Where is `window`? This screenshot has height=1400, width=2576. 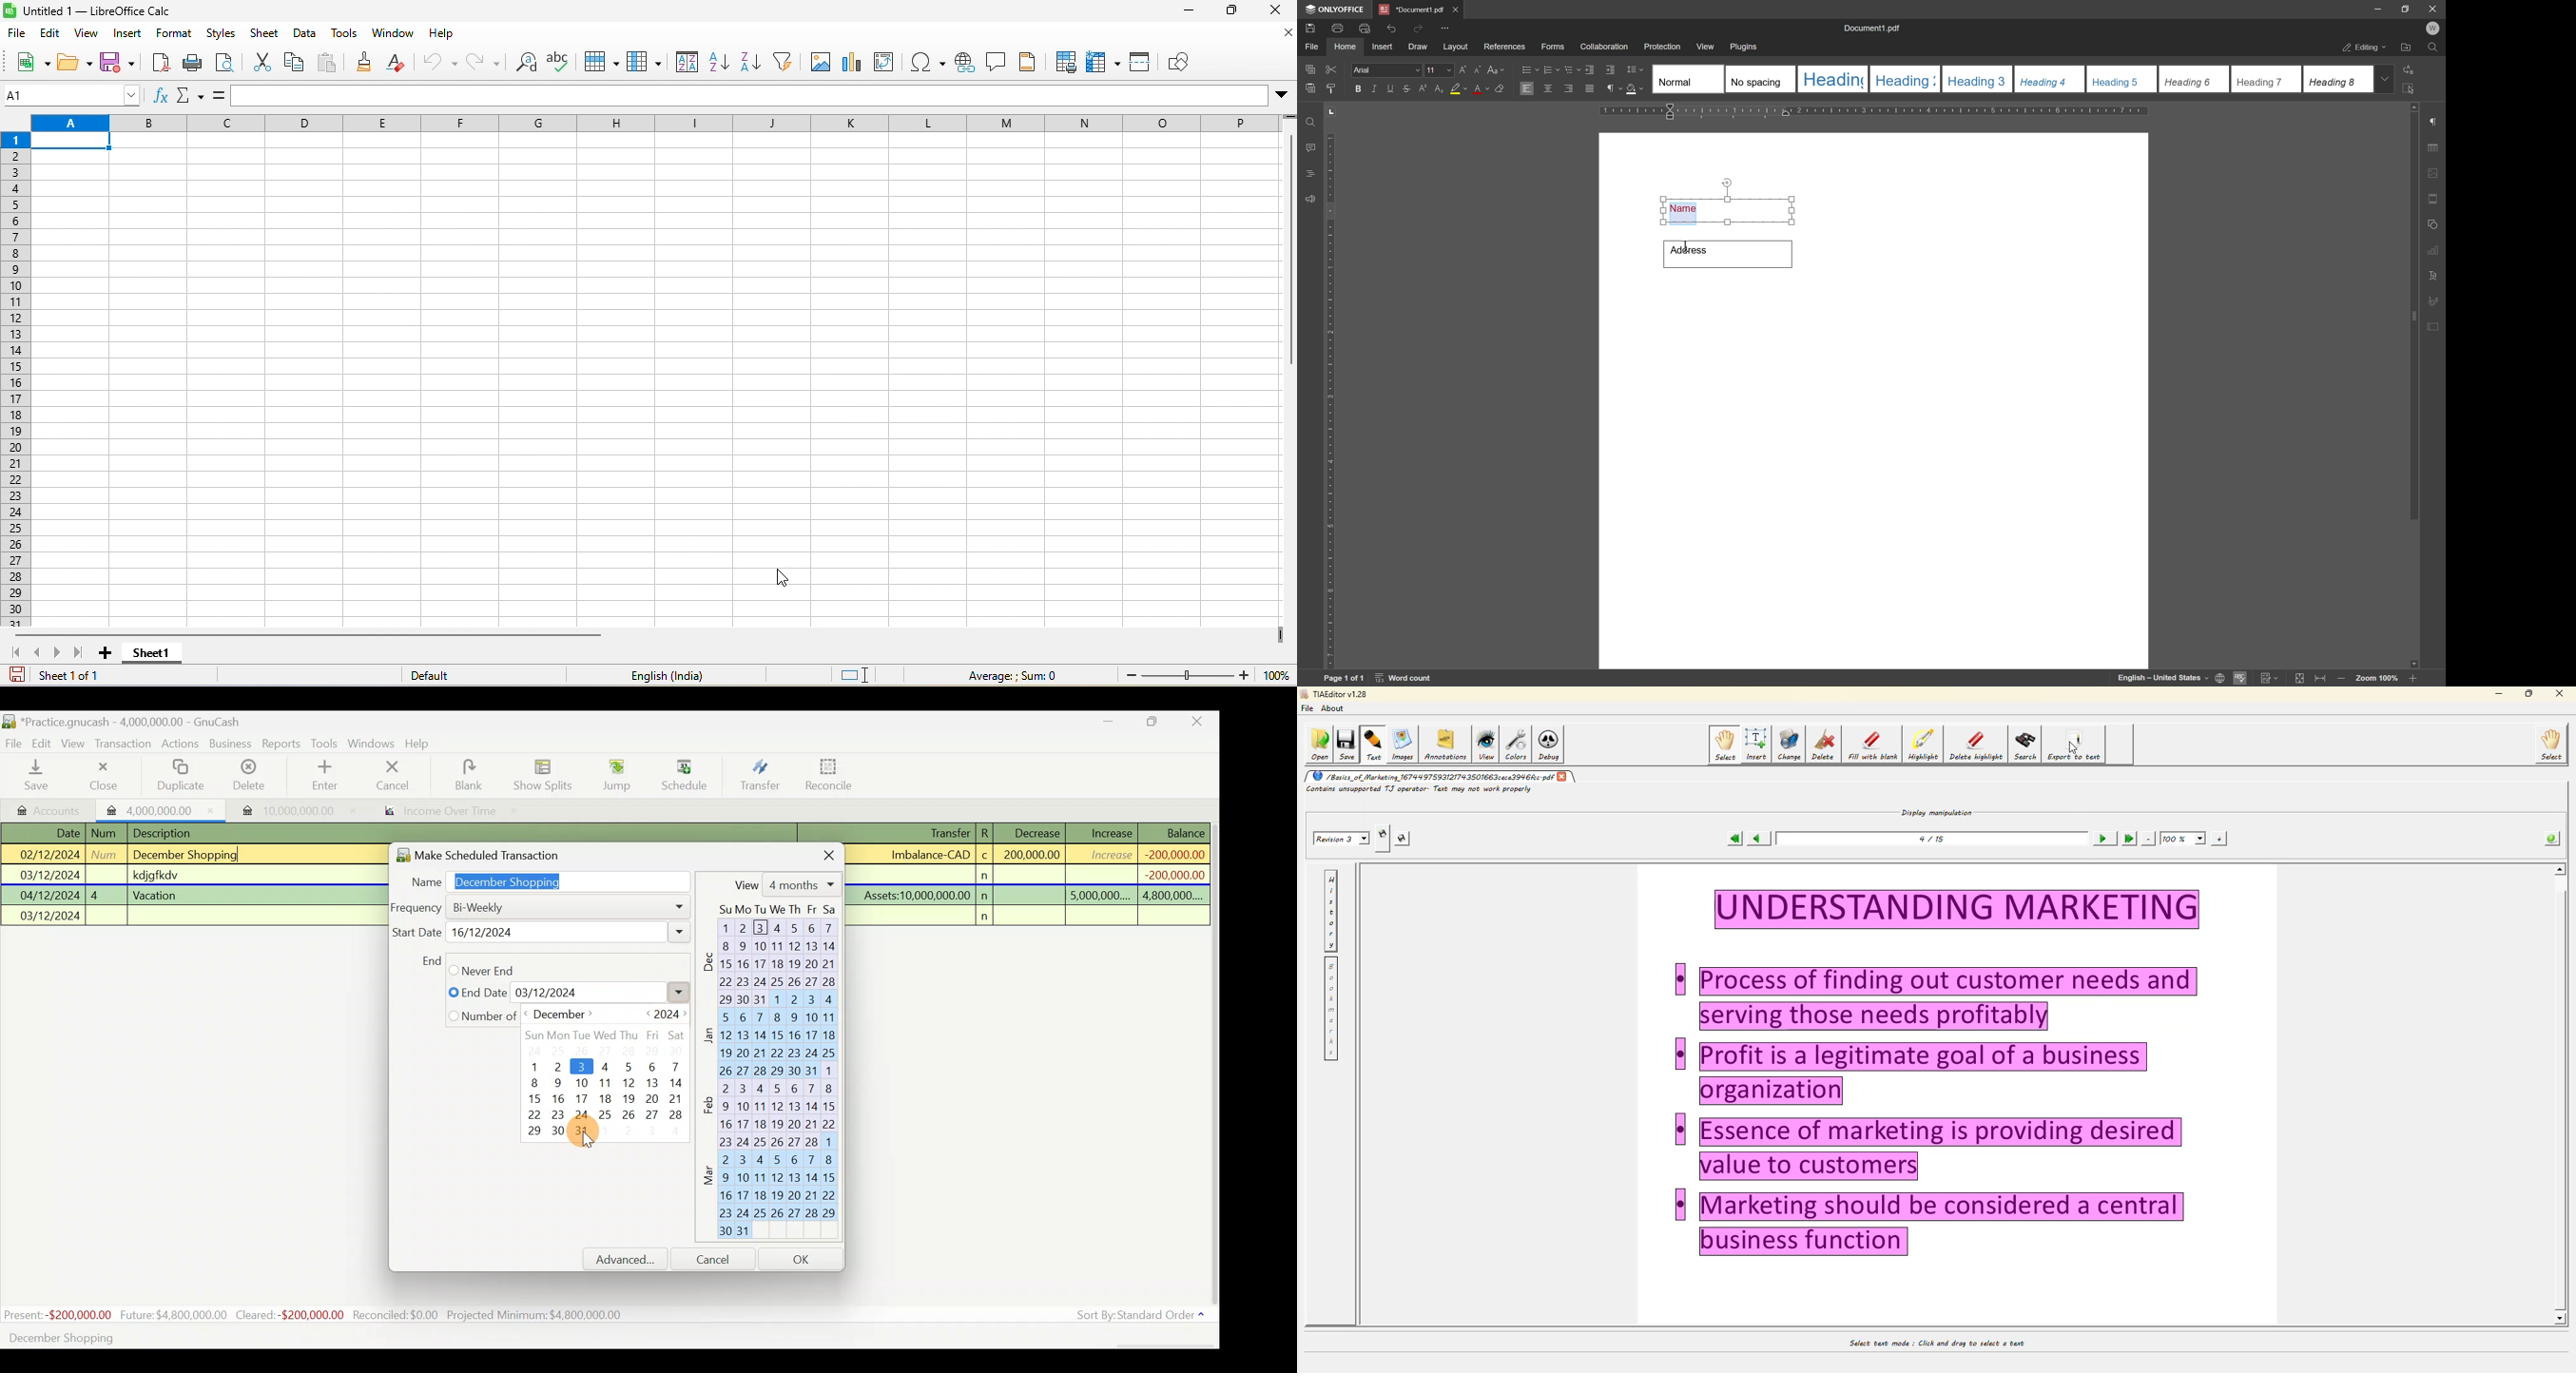
window is located at coordinates (390, 36).